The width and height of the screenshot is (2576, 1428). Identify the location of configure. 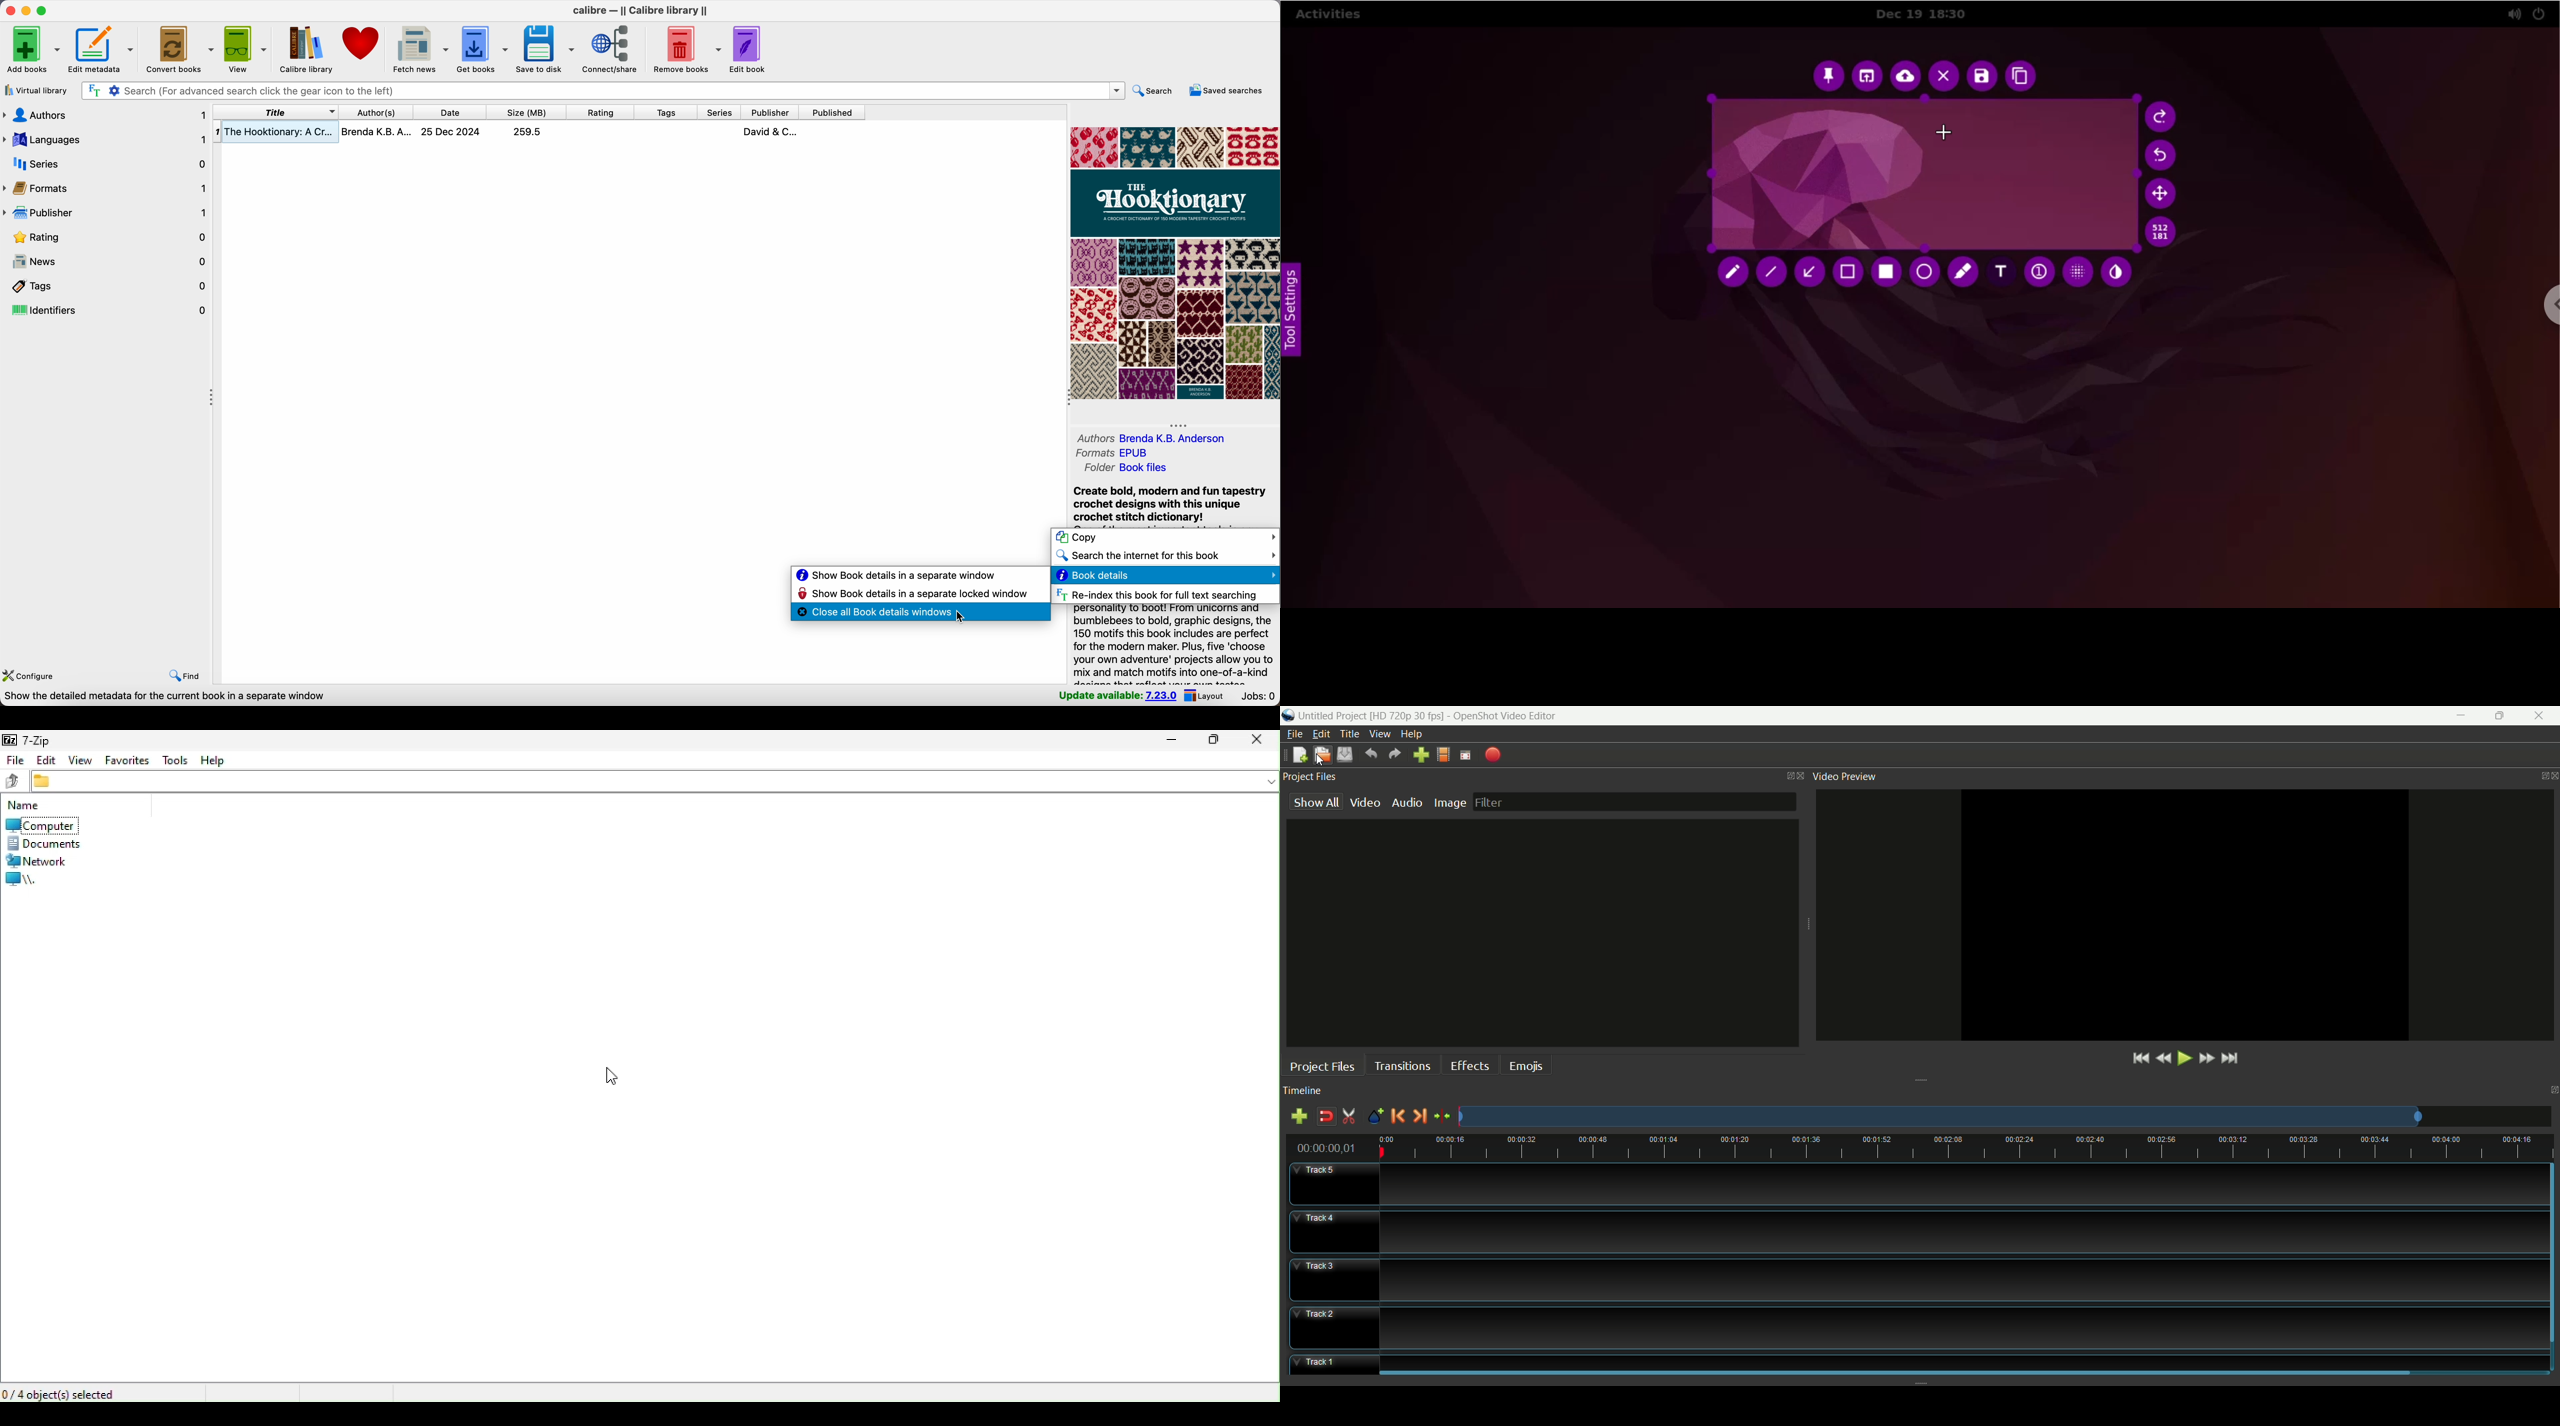
(33, 677).